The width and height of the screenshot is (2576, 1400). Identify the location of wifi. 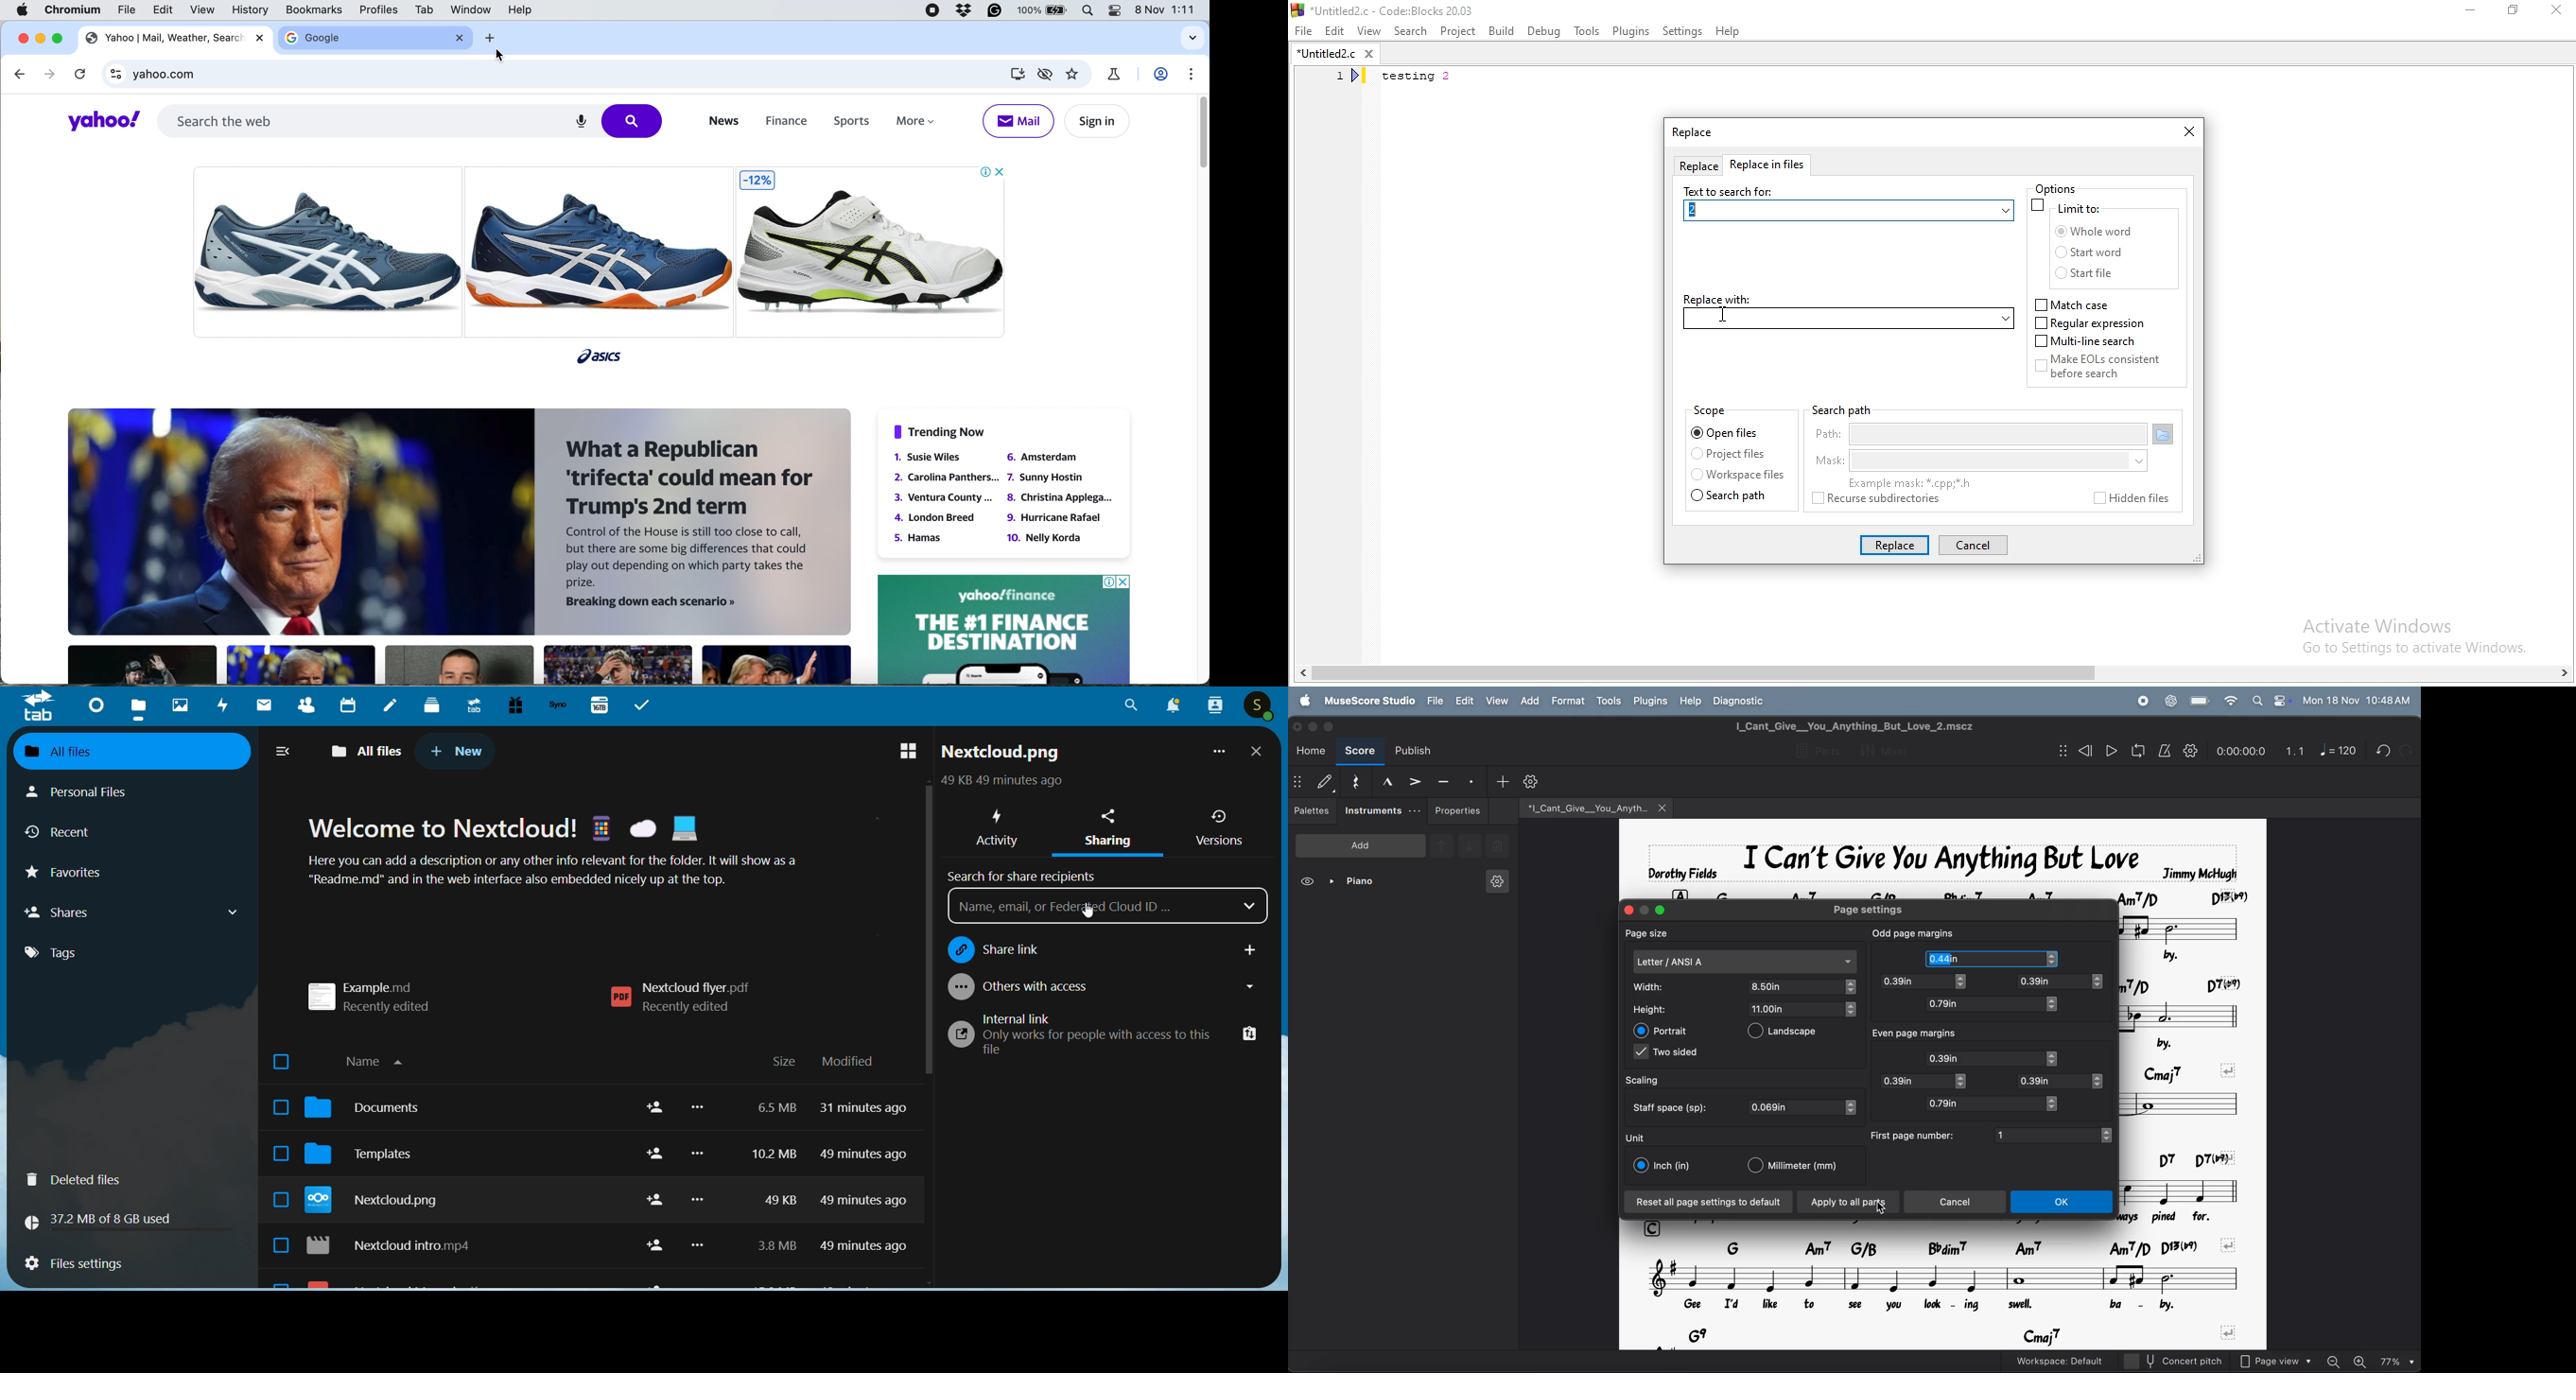
(2230, 701).